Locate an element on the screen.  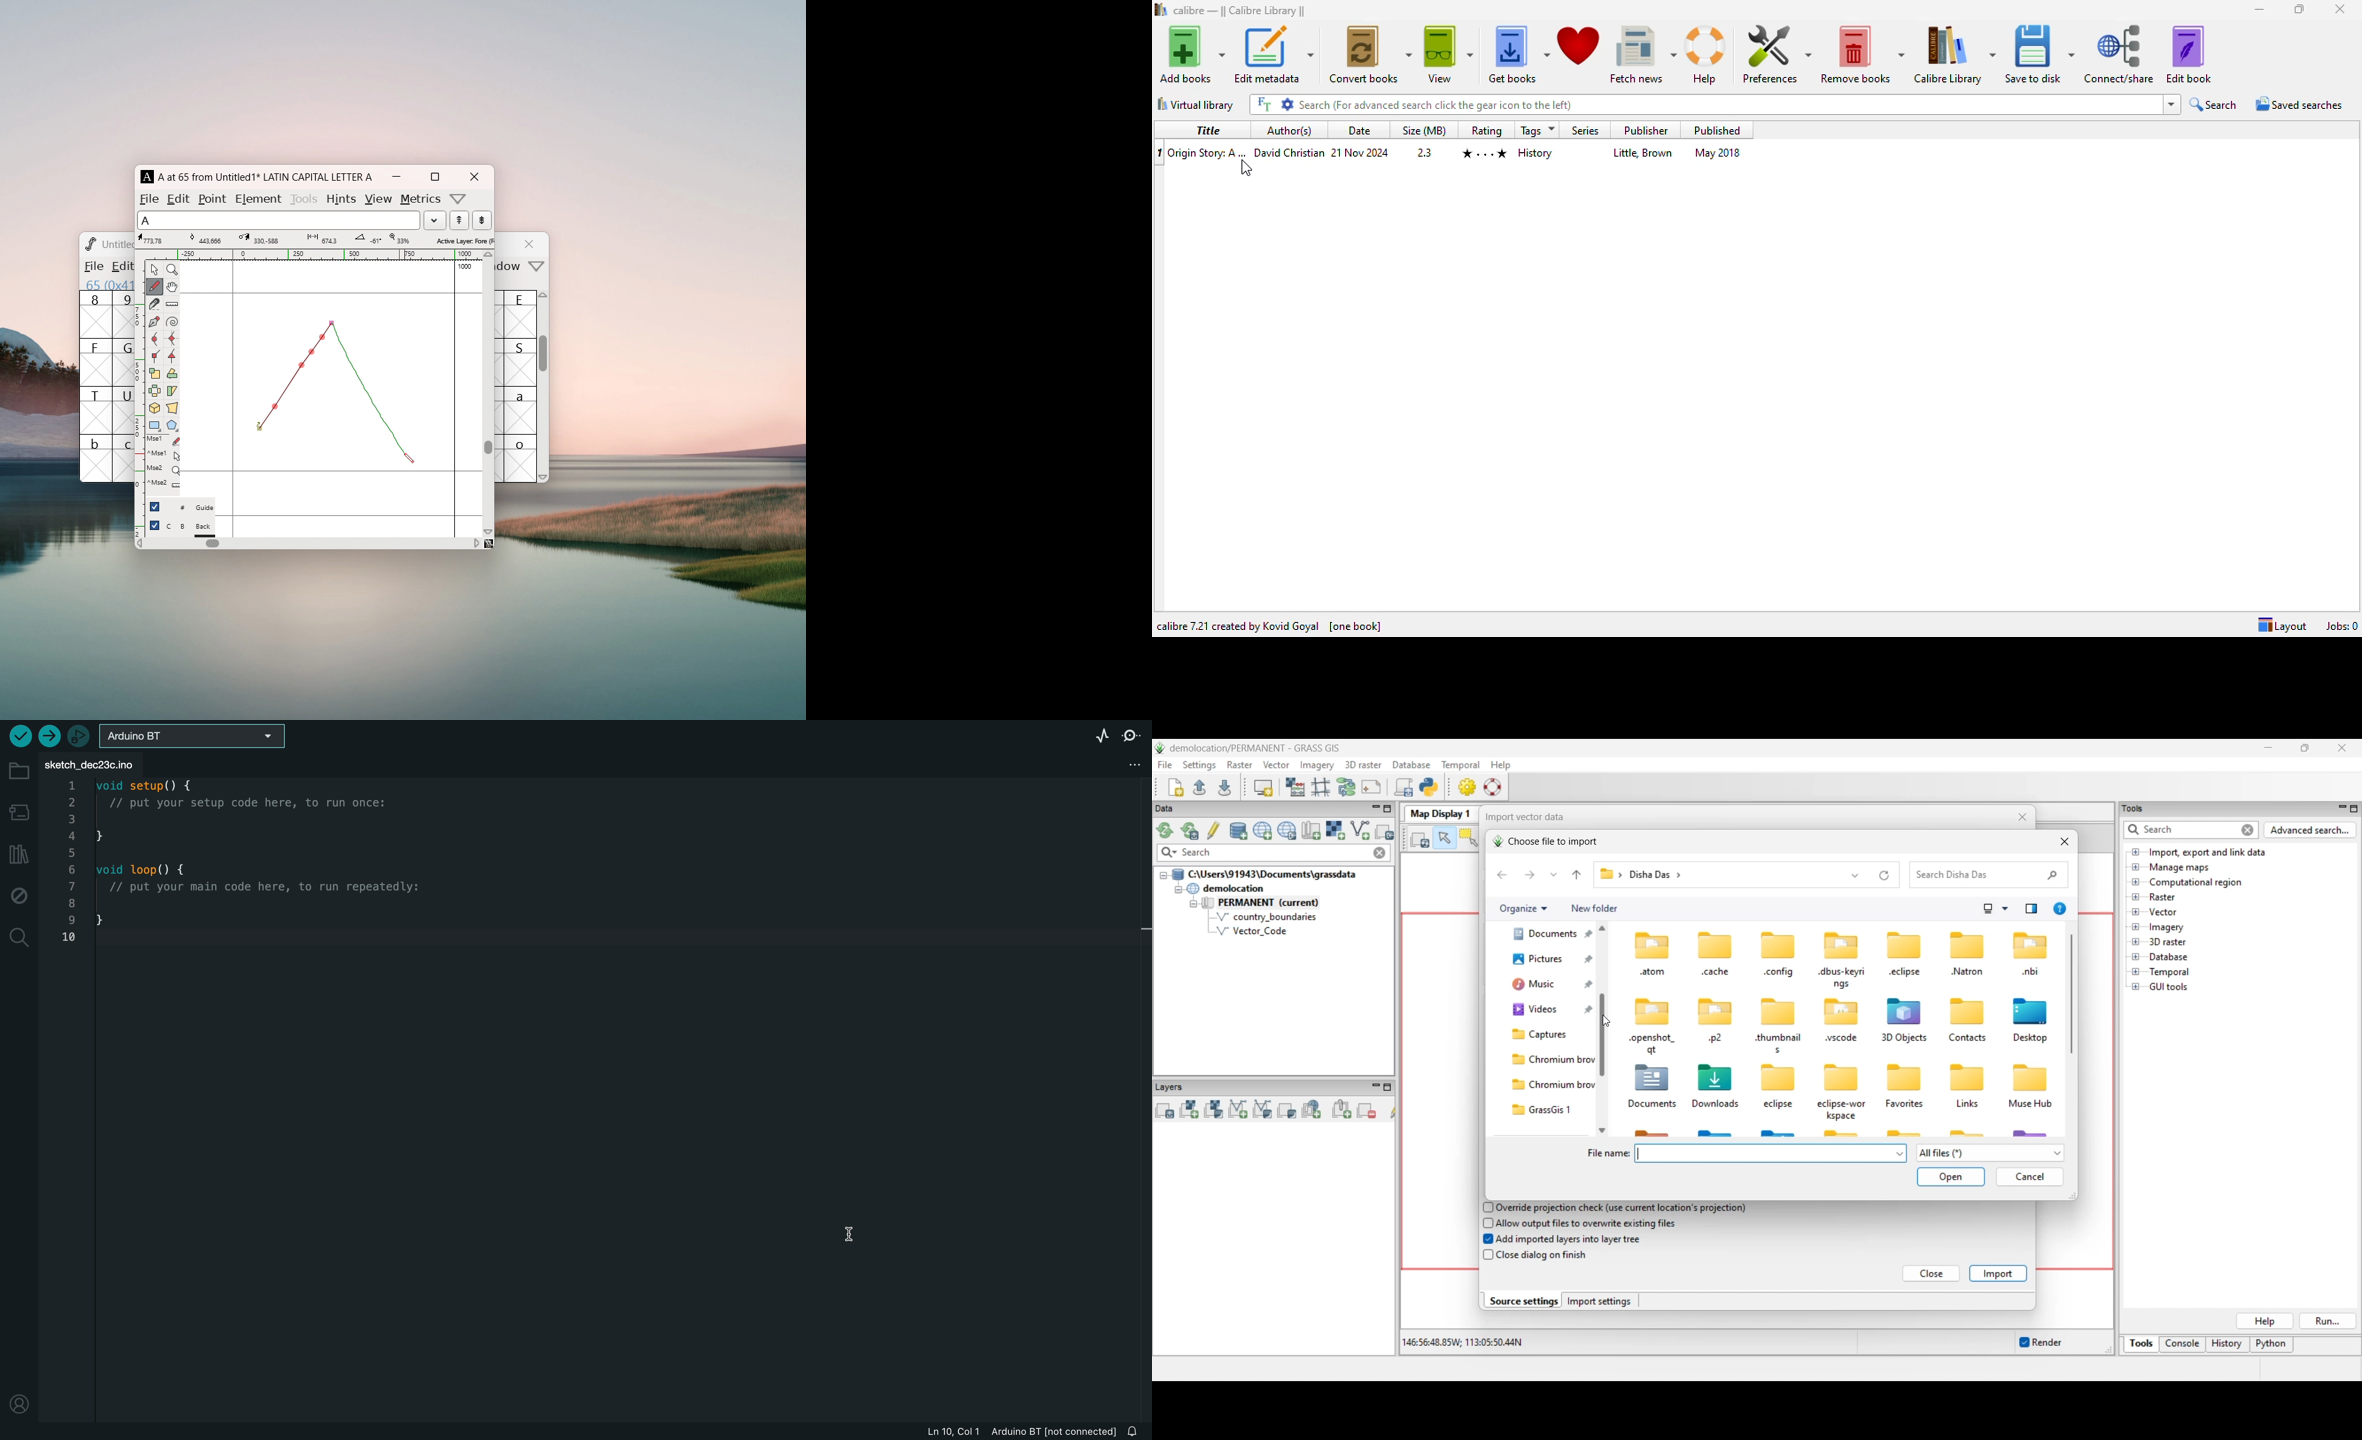
tags is located at coordinates (1538, 130).